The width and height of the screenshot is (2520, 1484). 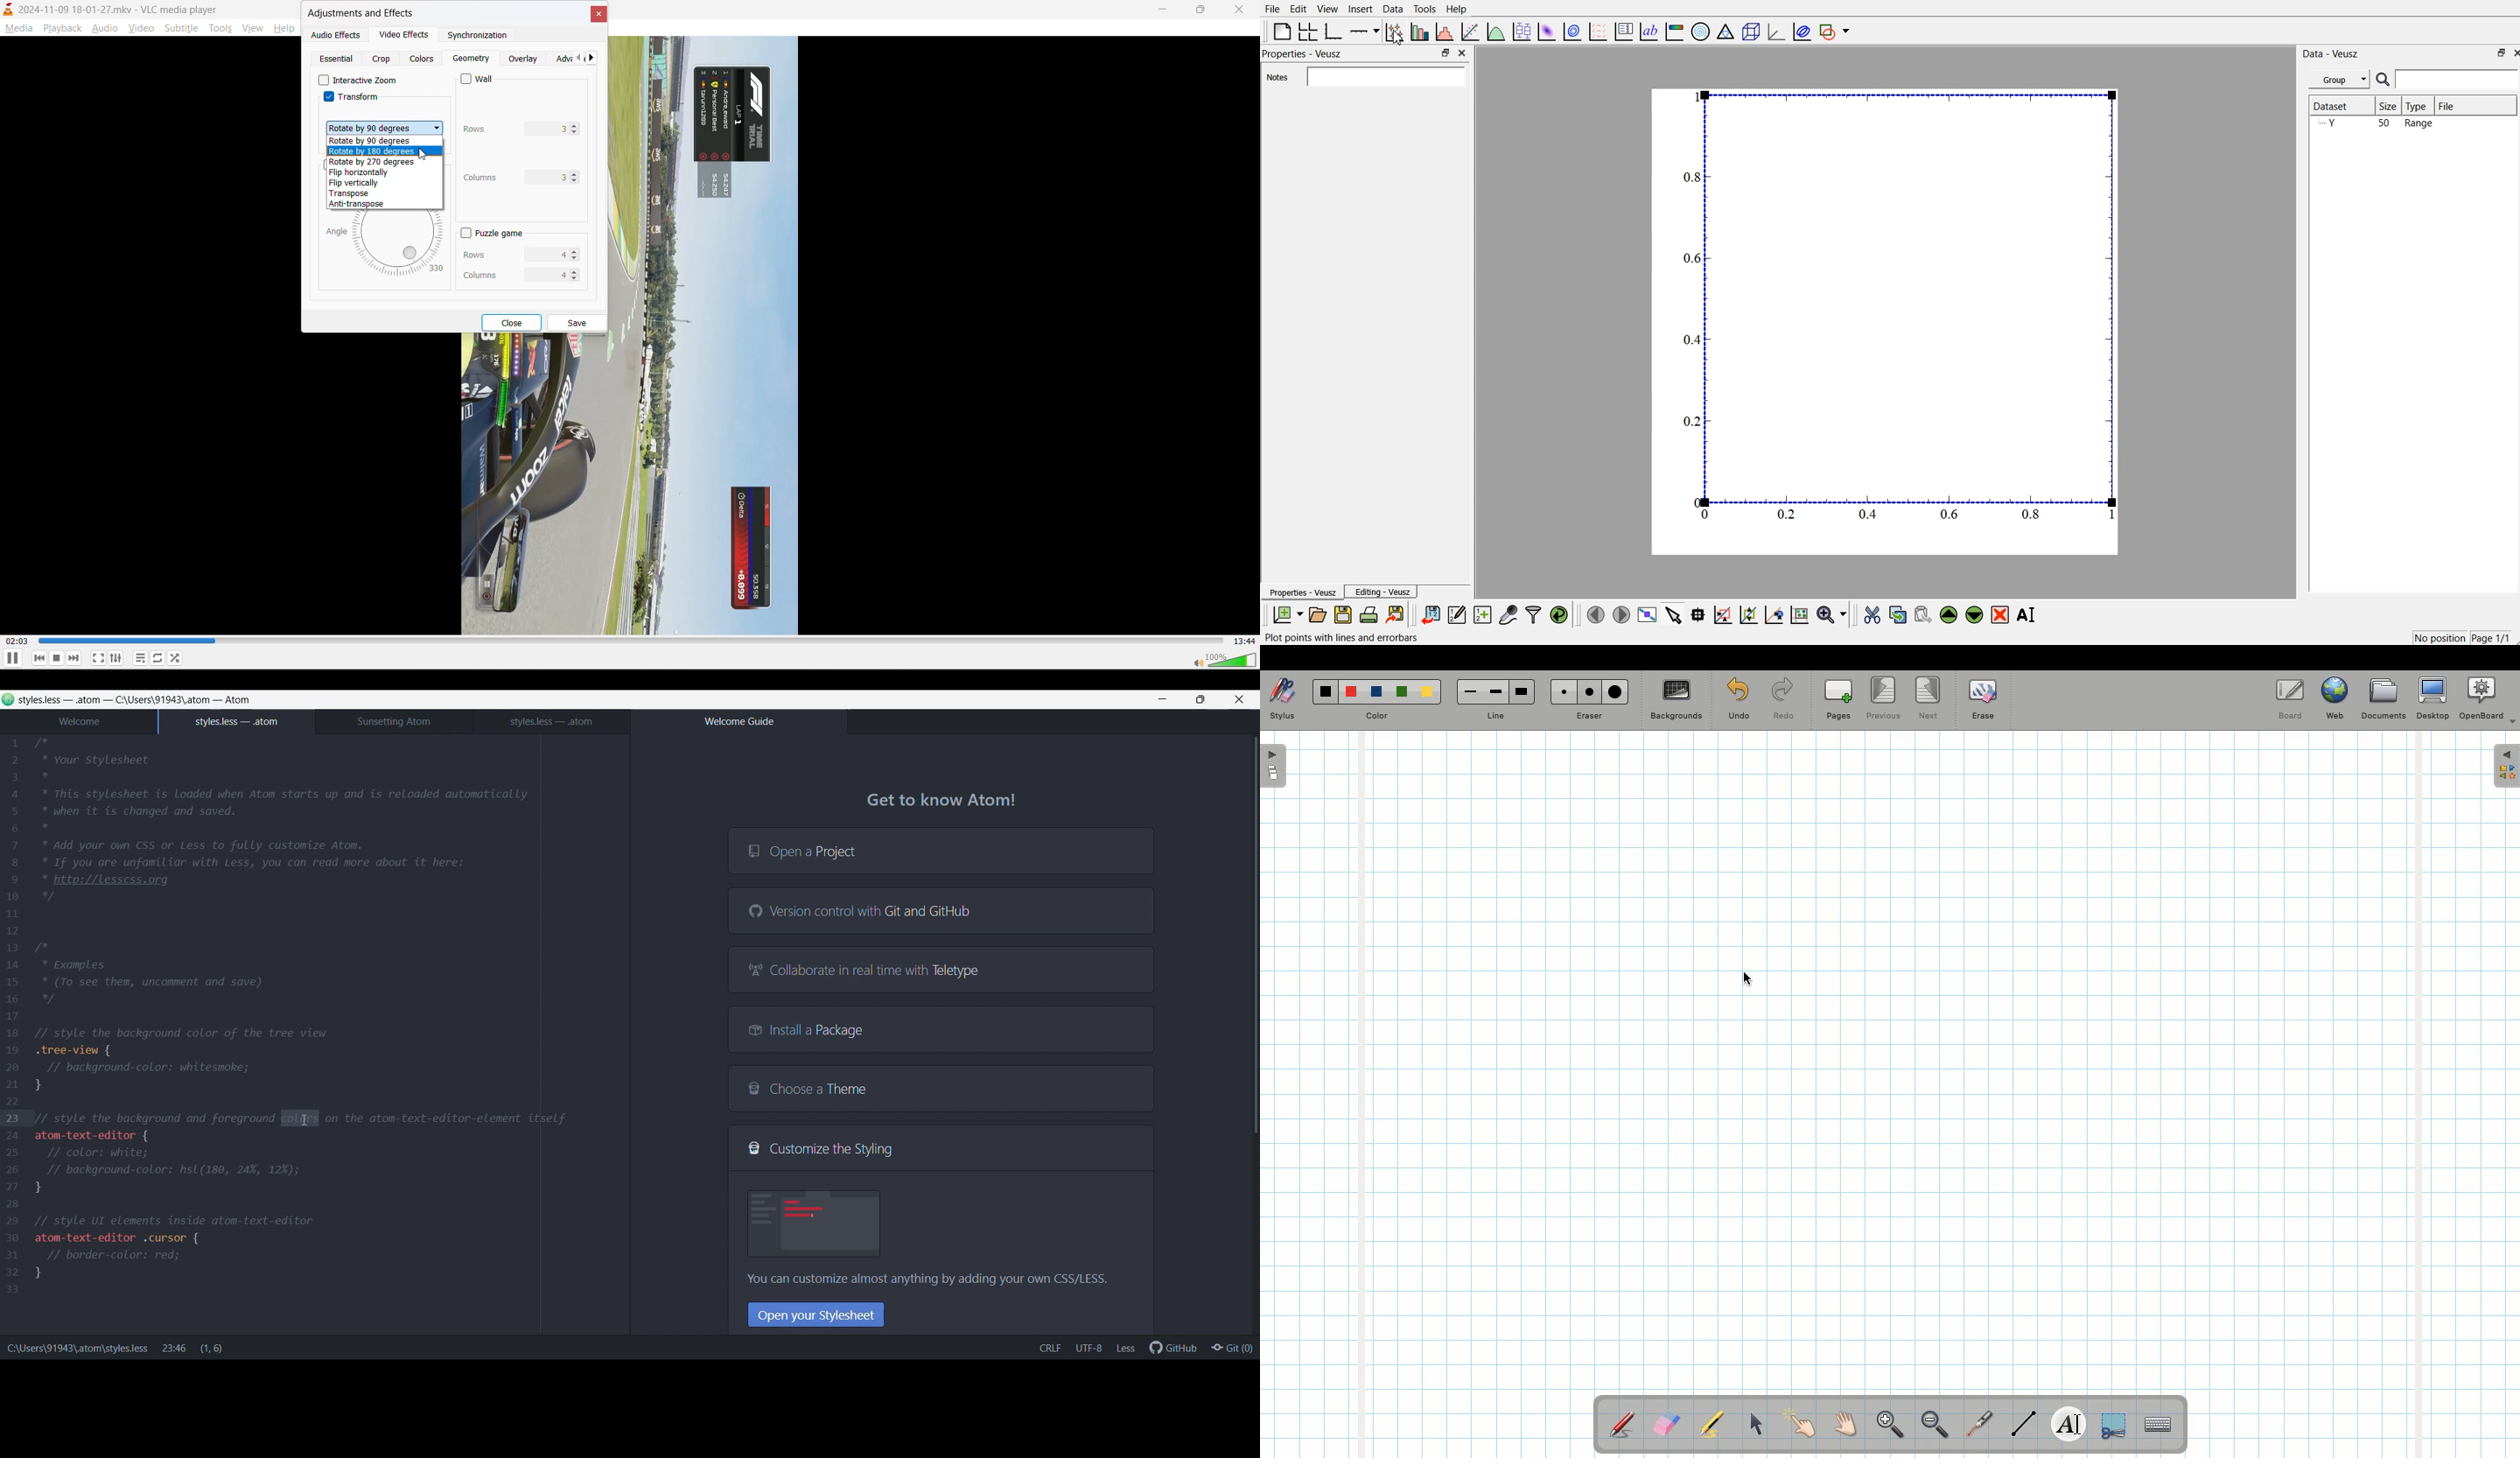 What do you see at coordinates (1400, 41) in the screenshot?
I see `cursor` at bounding box center [1400, 41].